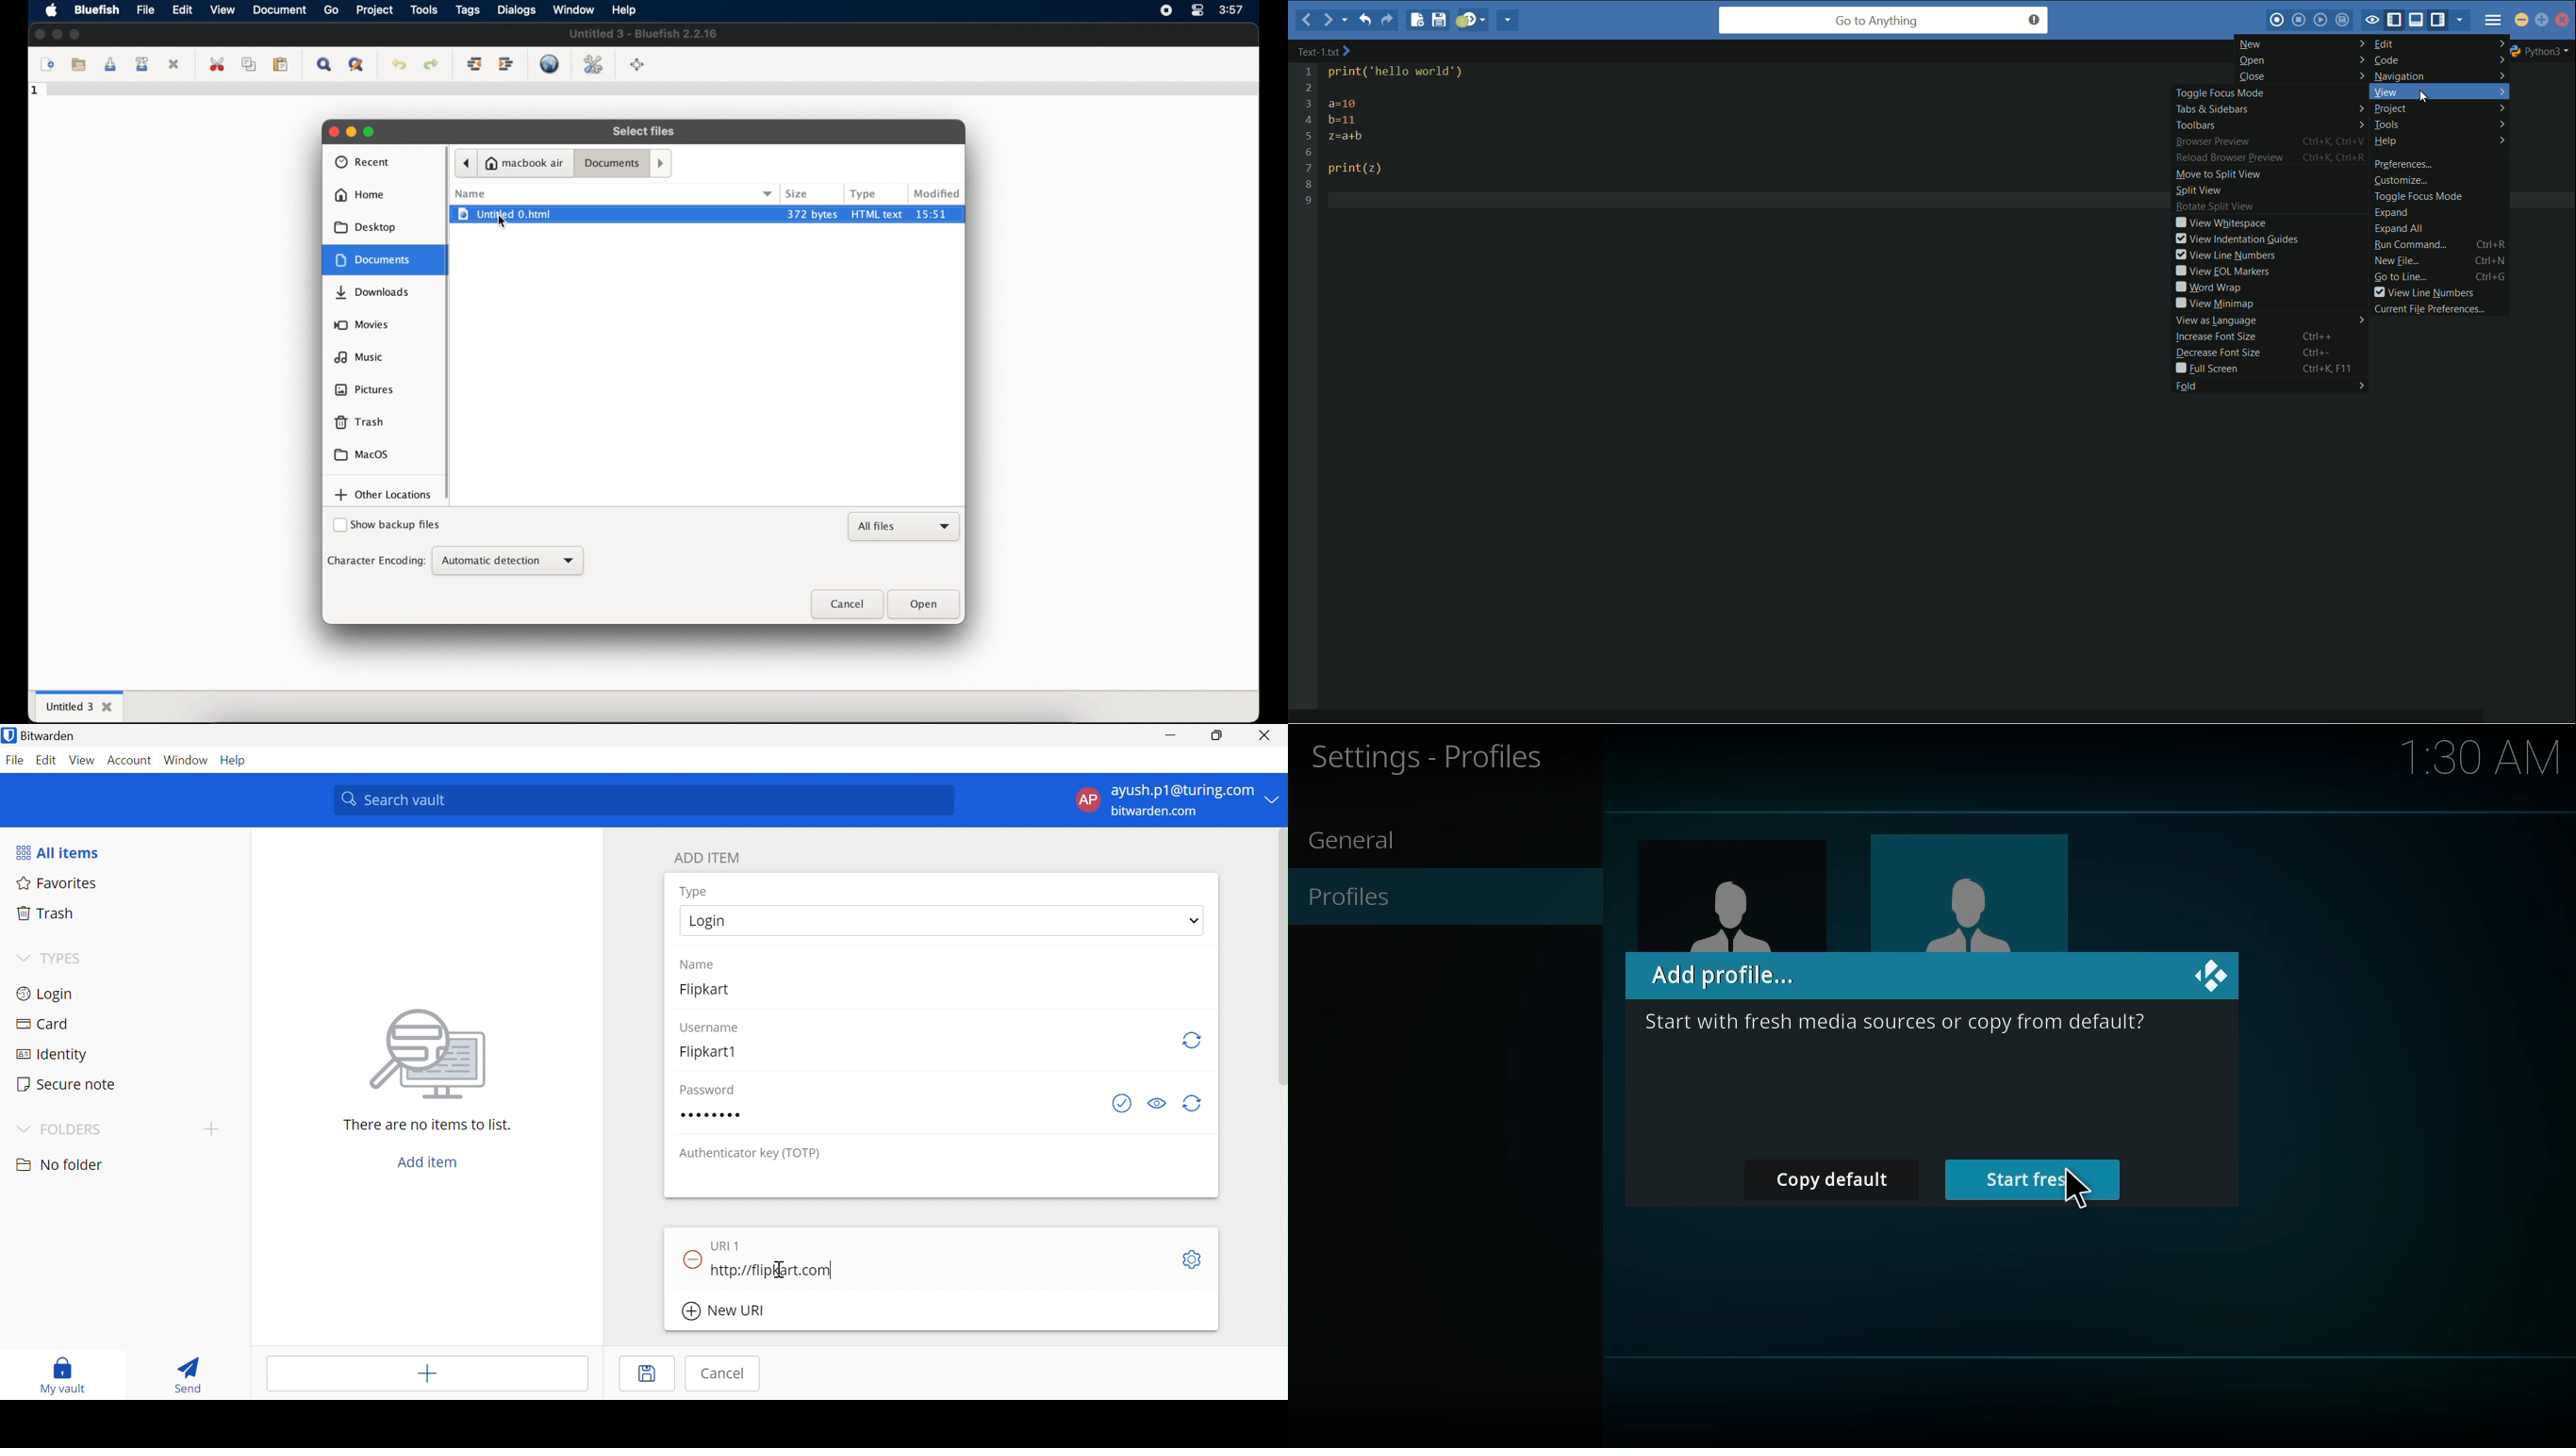 The image size is (2576, 1456). Describe the element at coordinates (516, 10) in the screenshot. I see `dialogs` at that location.